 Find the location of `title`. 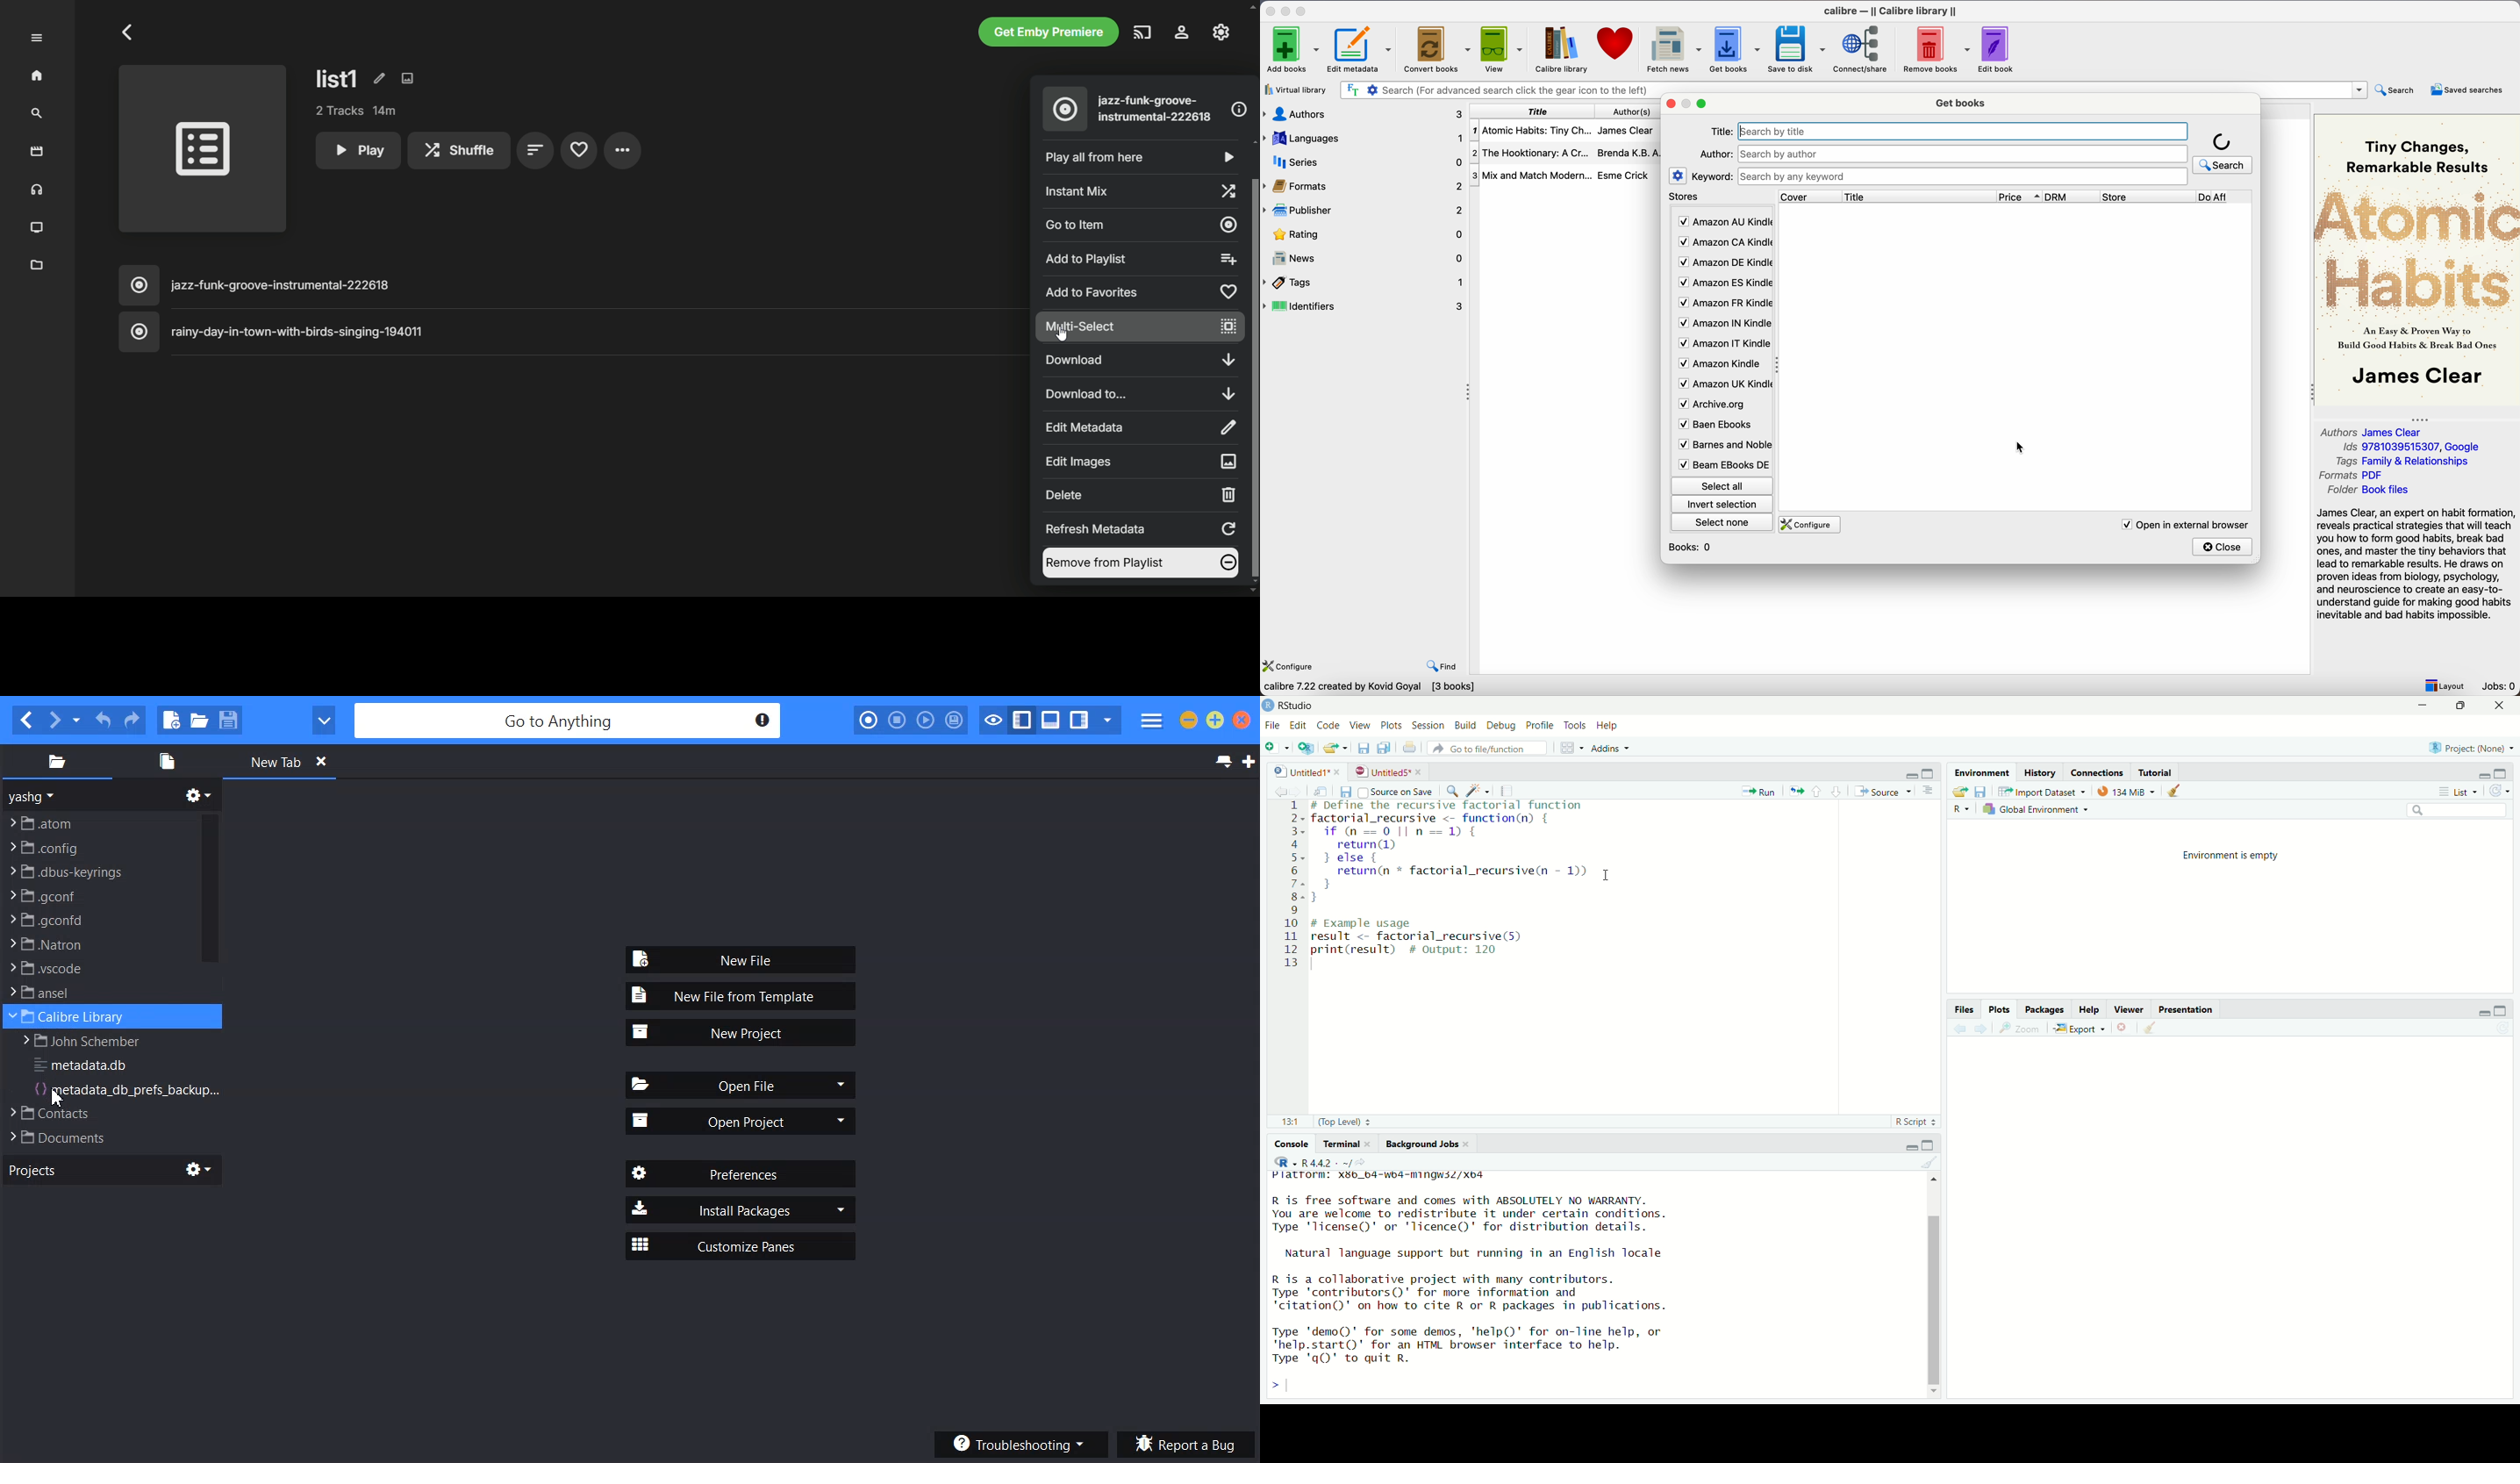

title is located at coordinates (1537, 111).